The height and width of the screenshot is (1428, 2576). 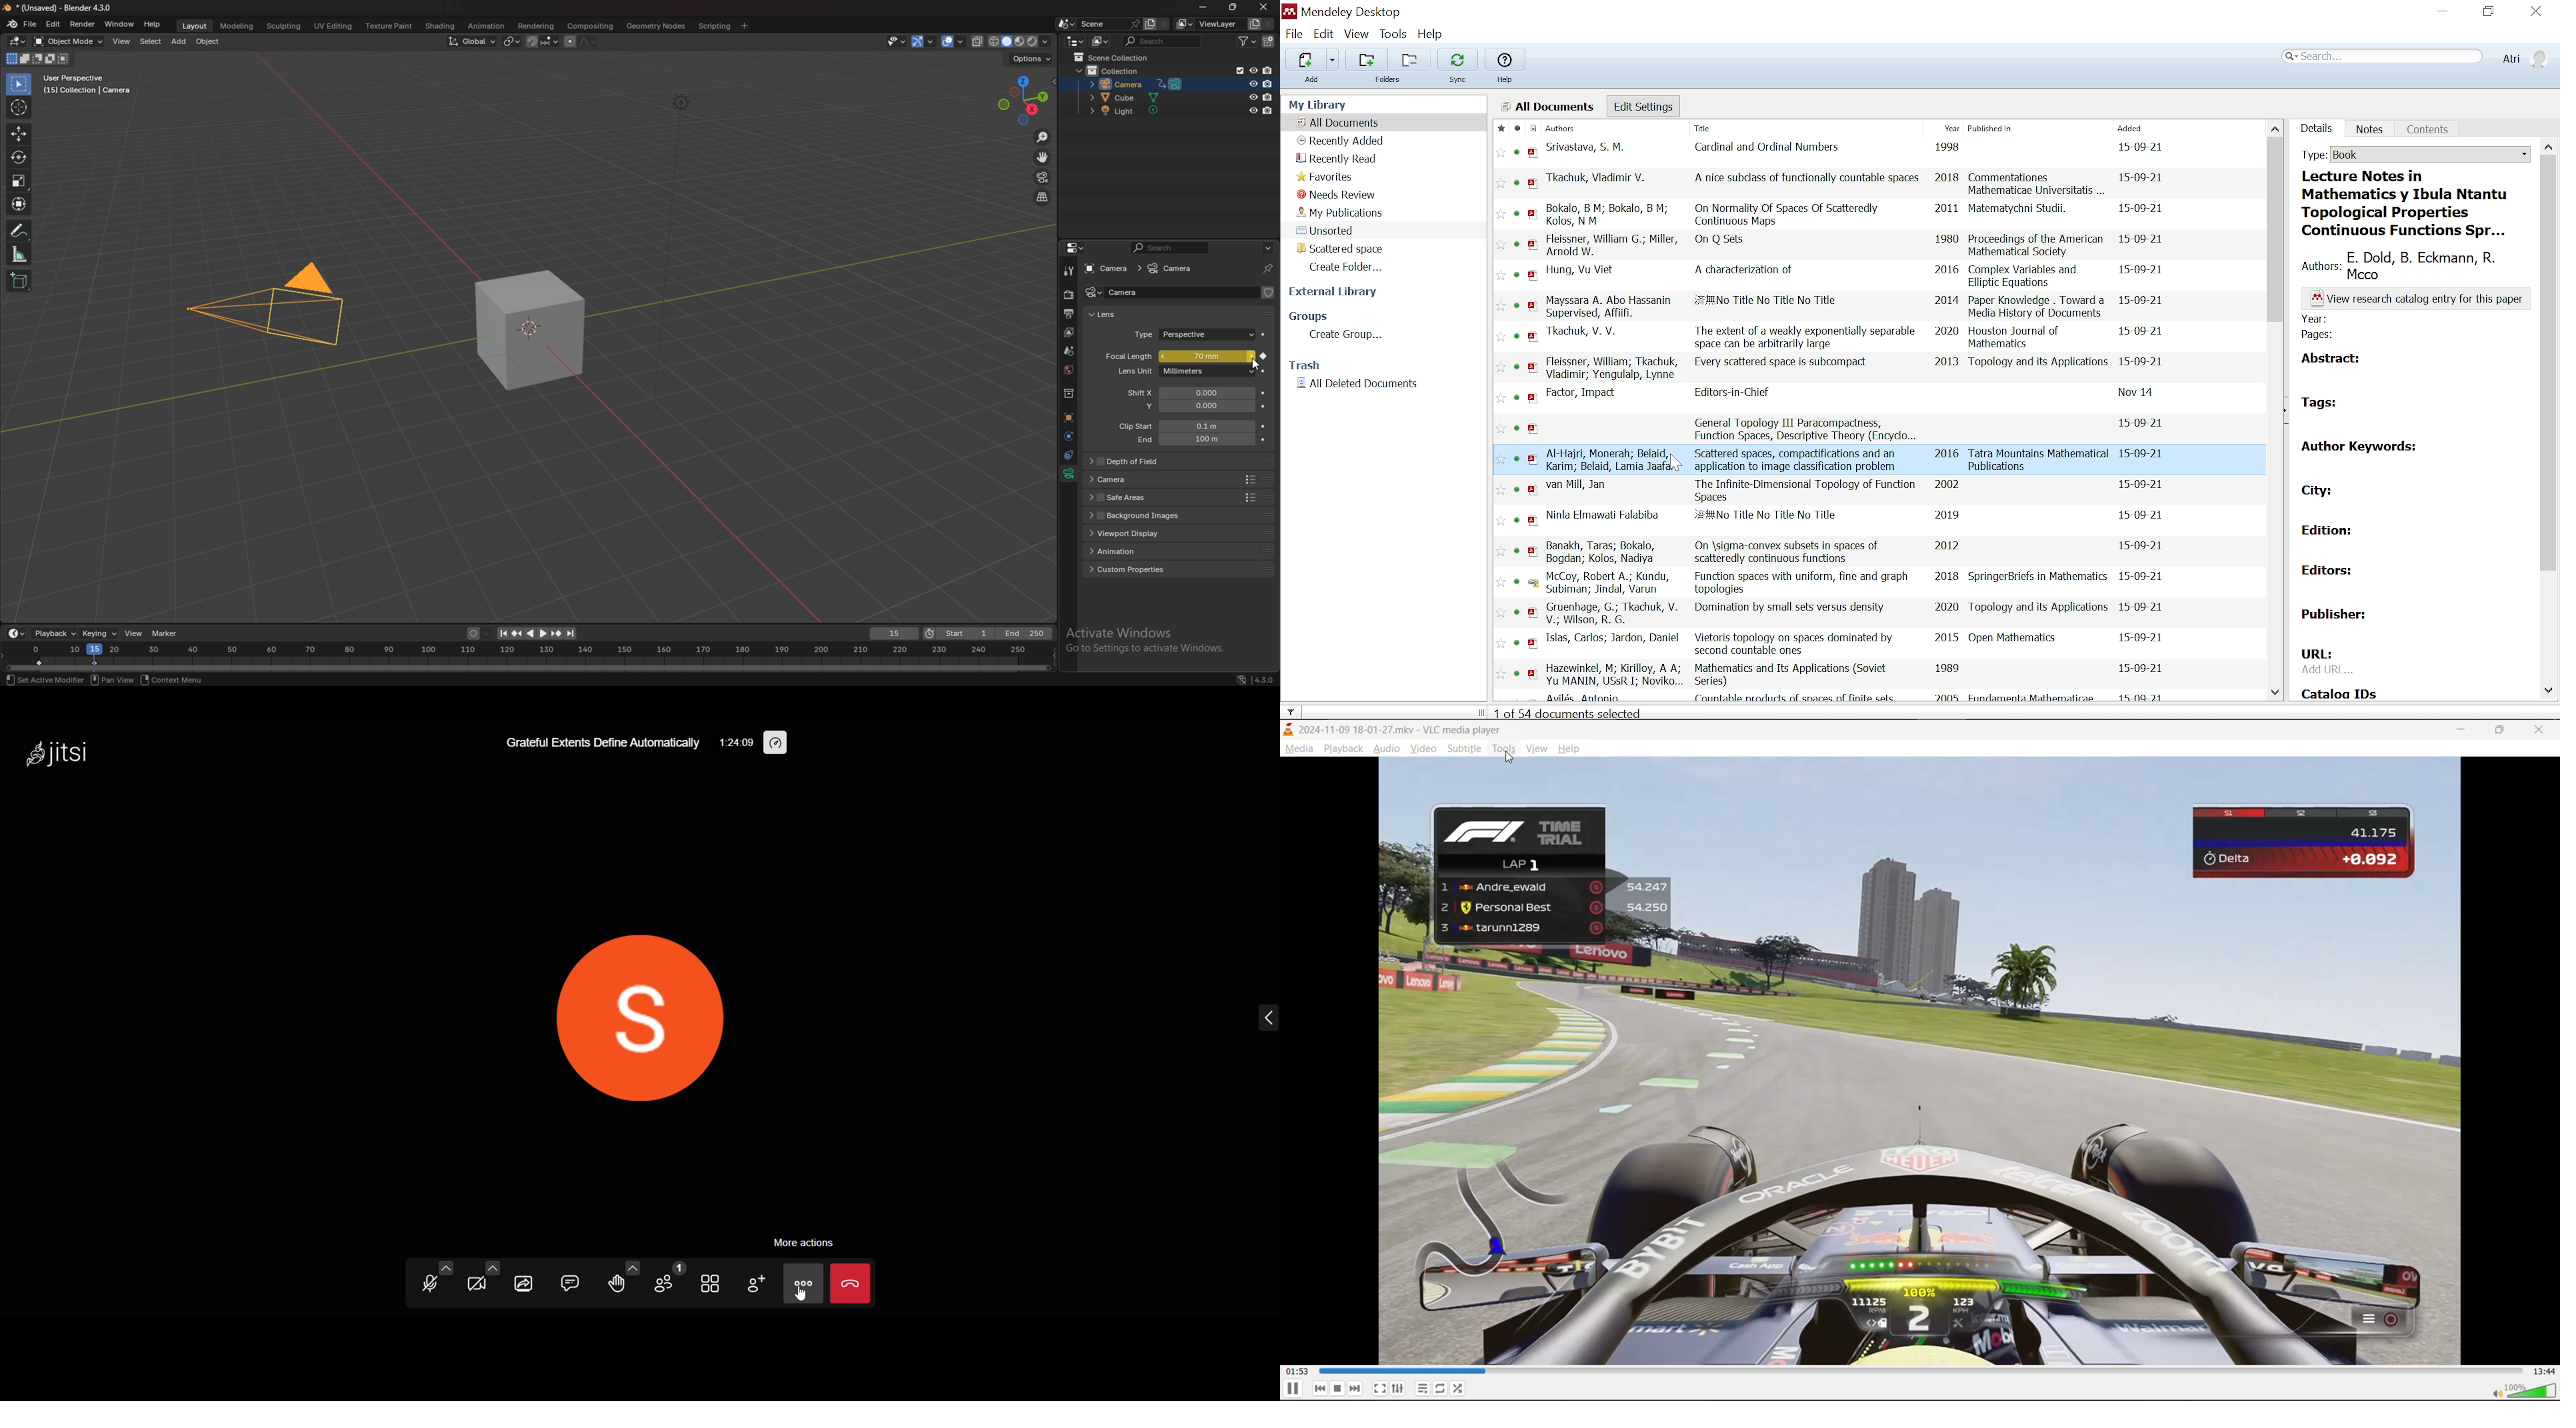 I want to click on Needs review, so click(x=1337, y=195).